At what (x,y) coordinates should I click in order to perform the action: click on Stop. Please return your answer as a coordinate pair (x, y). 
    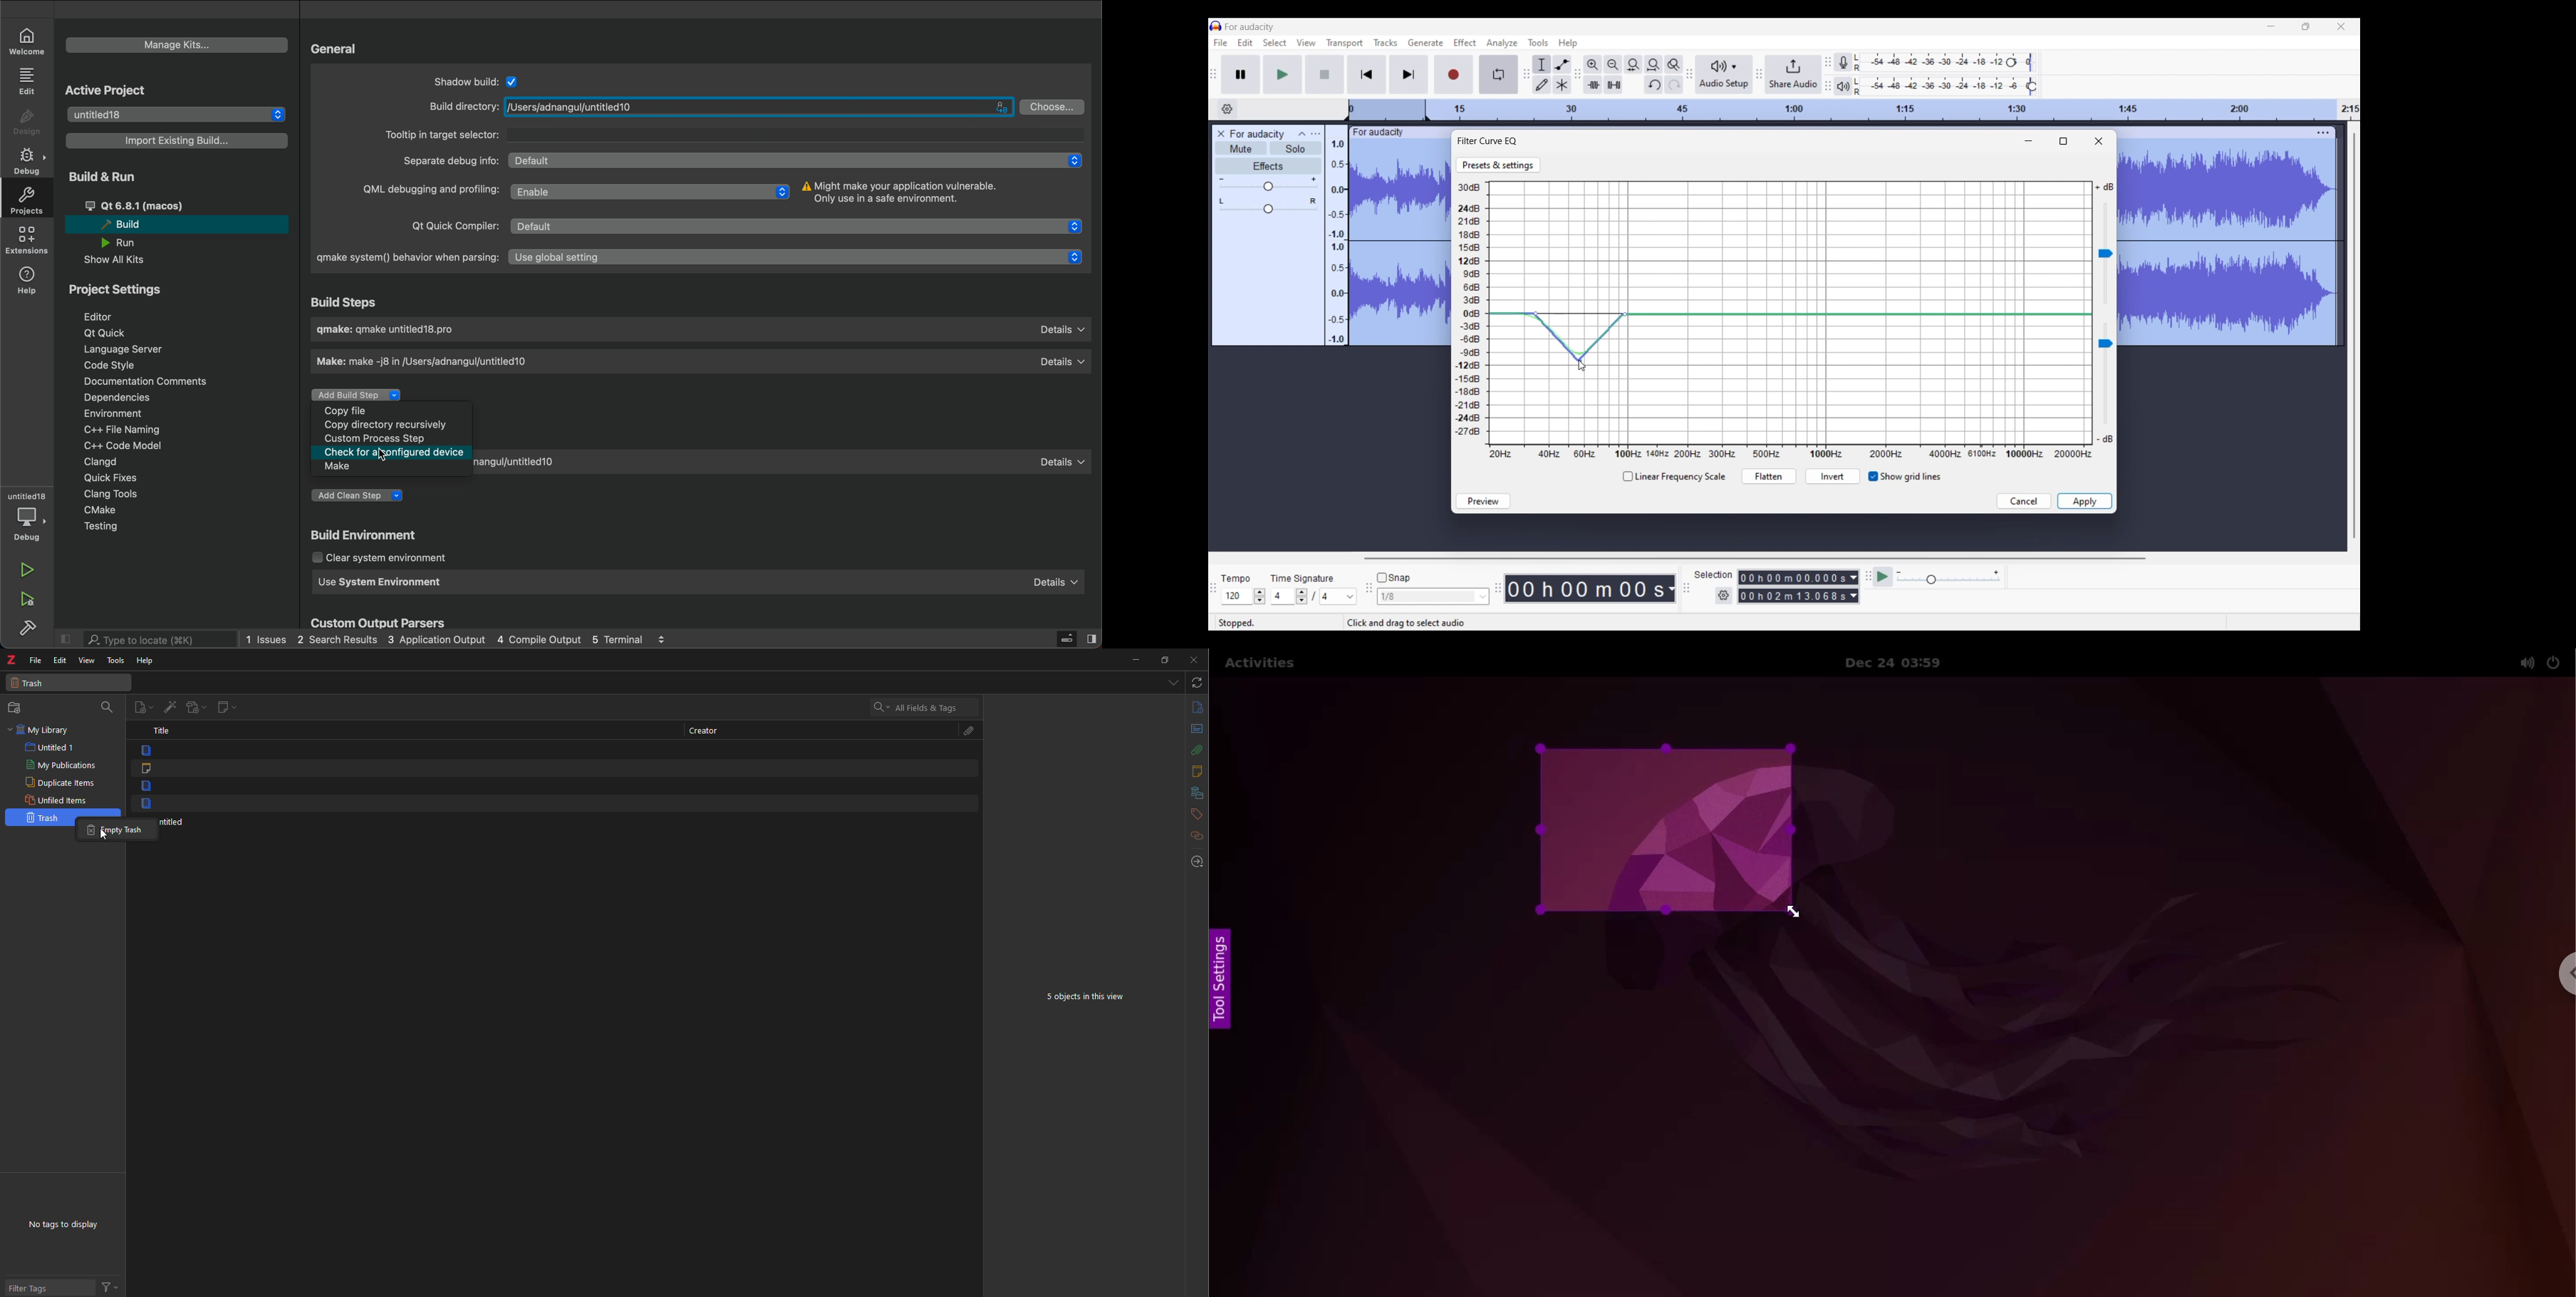
    Looking at the image, I should click on (1325, 74).